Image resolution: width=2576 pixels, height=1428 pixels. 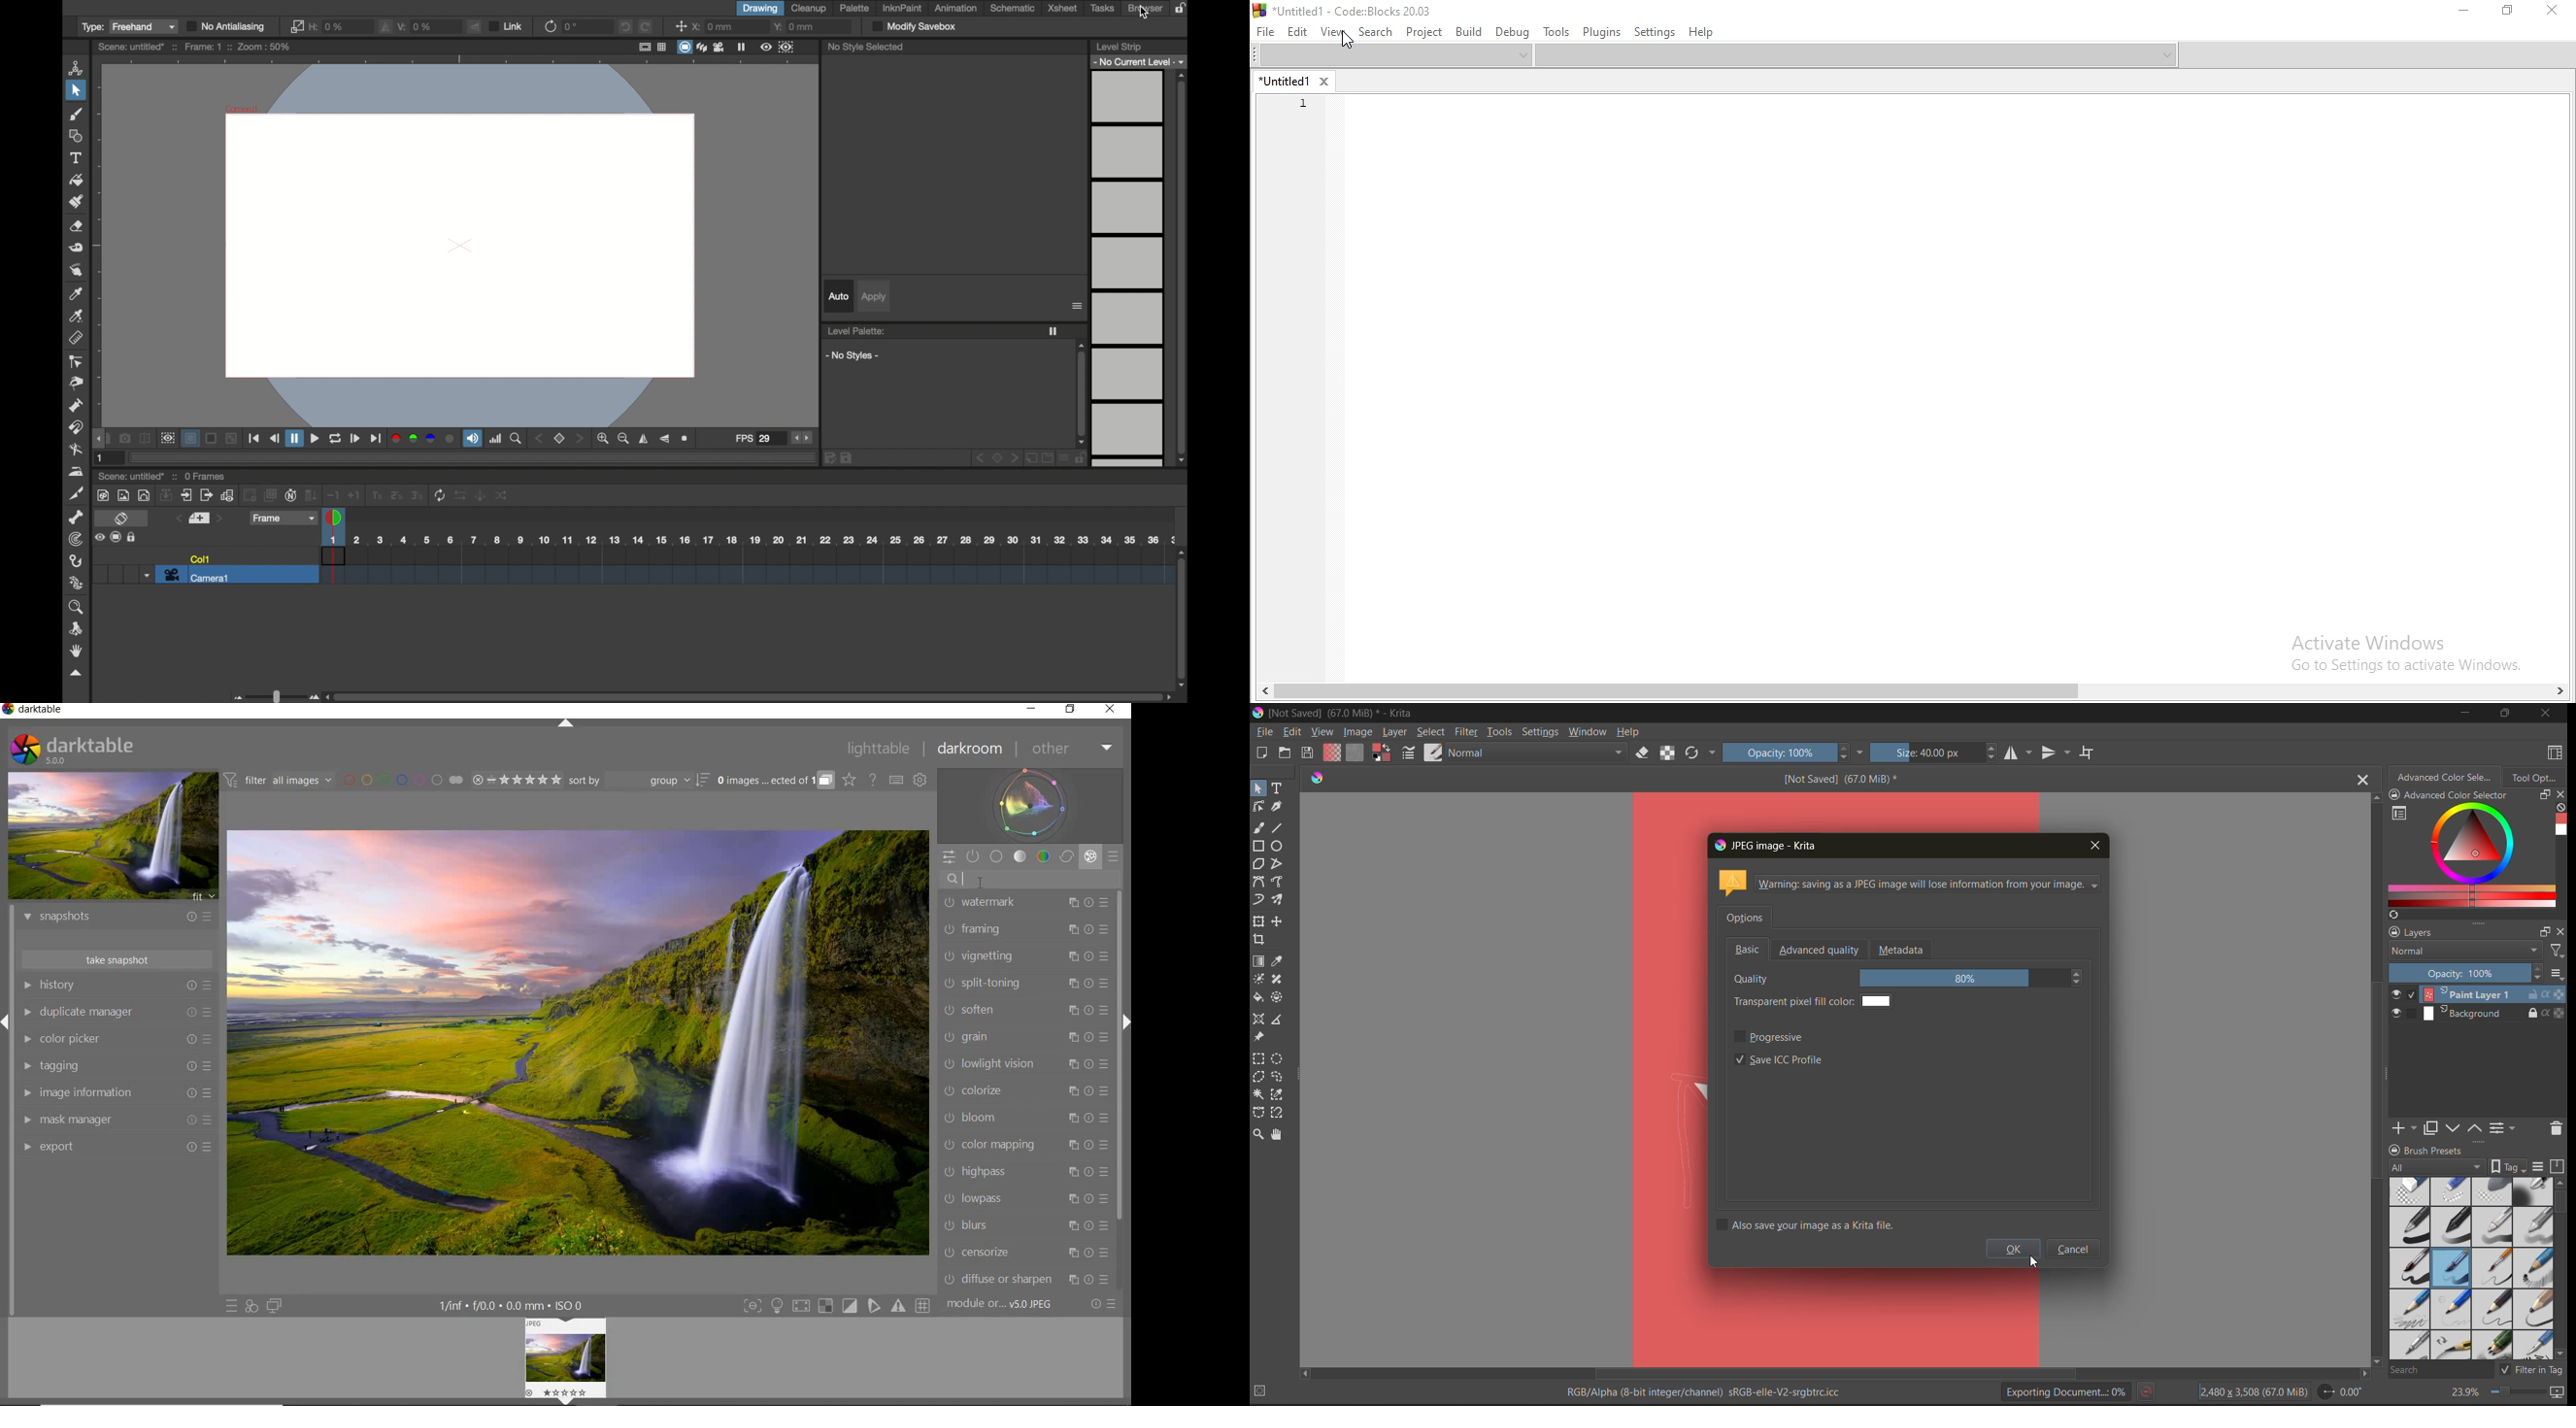 I want to click on advanced color selector, so click(x=2448, y=779).